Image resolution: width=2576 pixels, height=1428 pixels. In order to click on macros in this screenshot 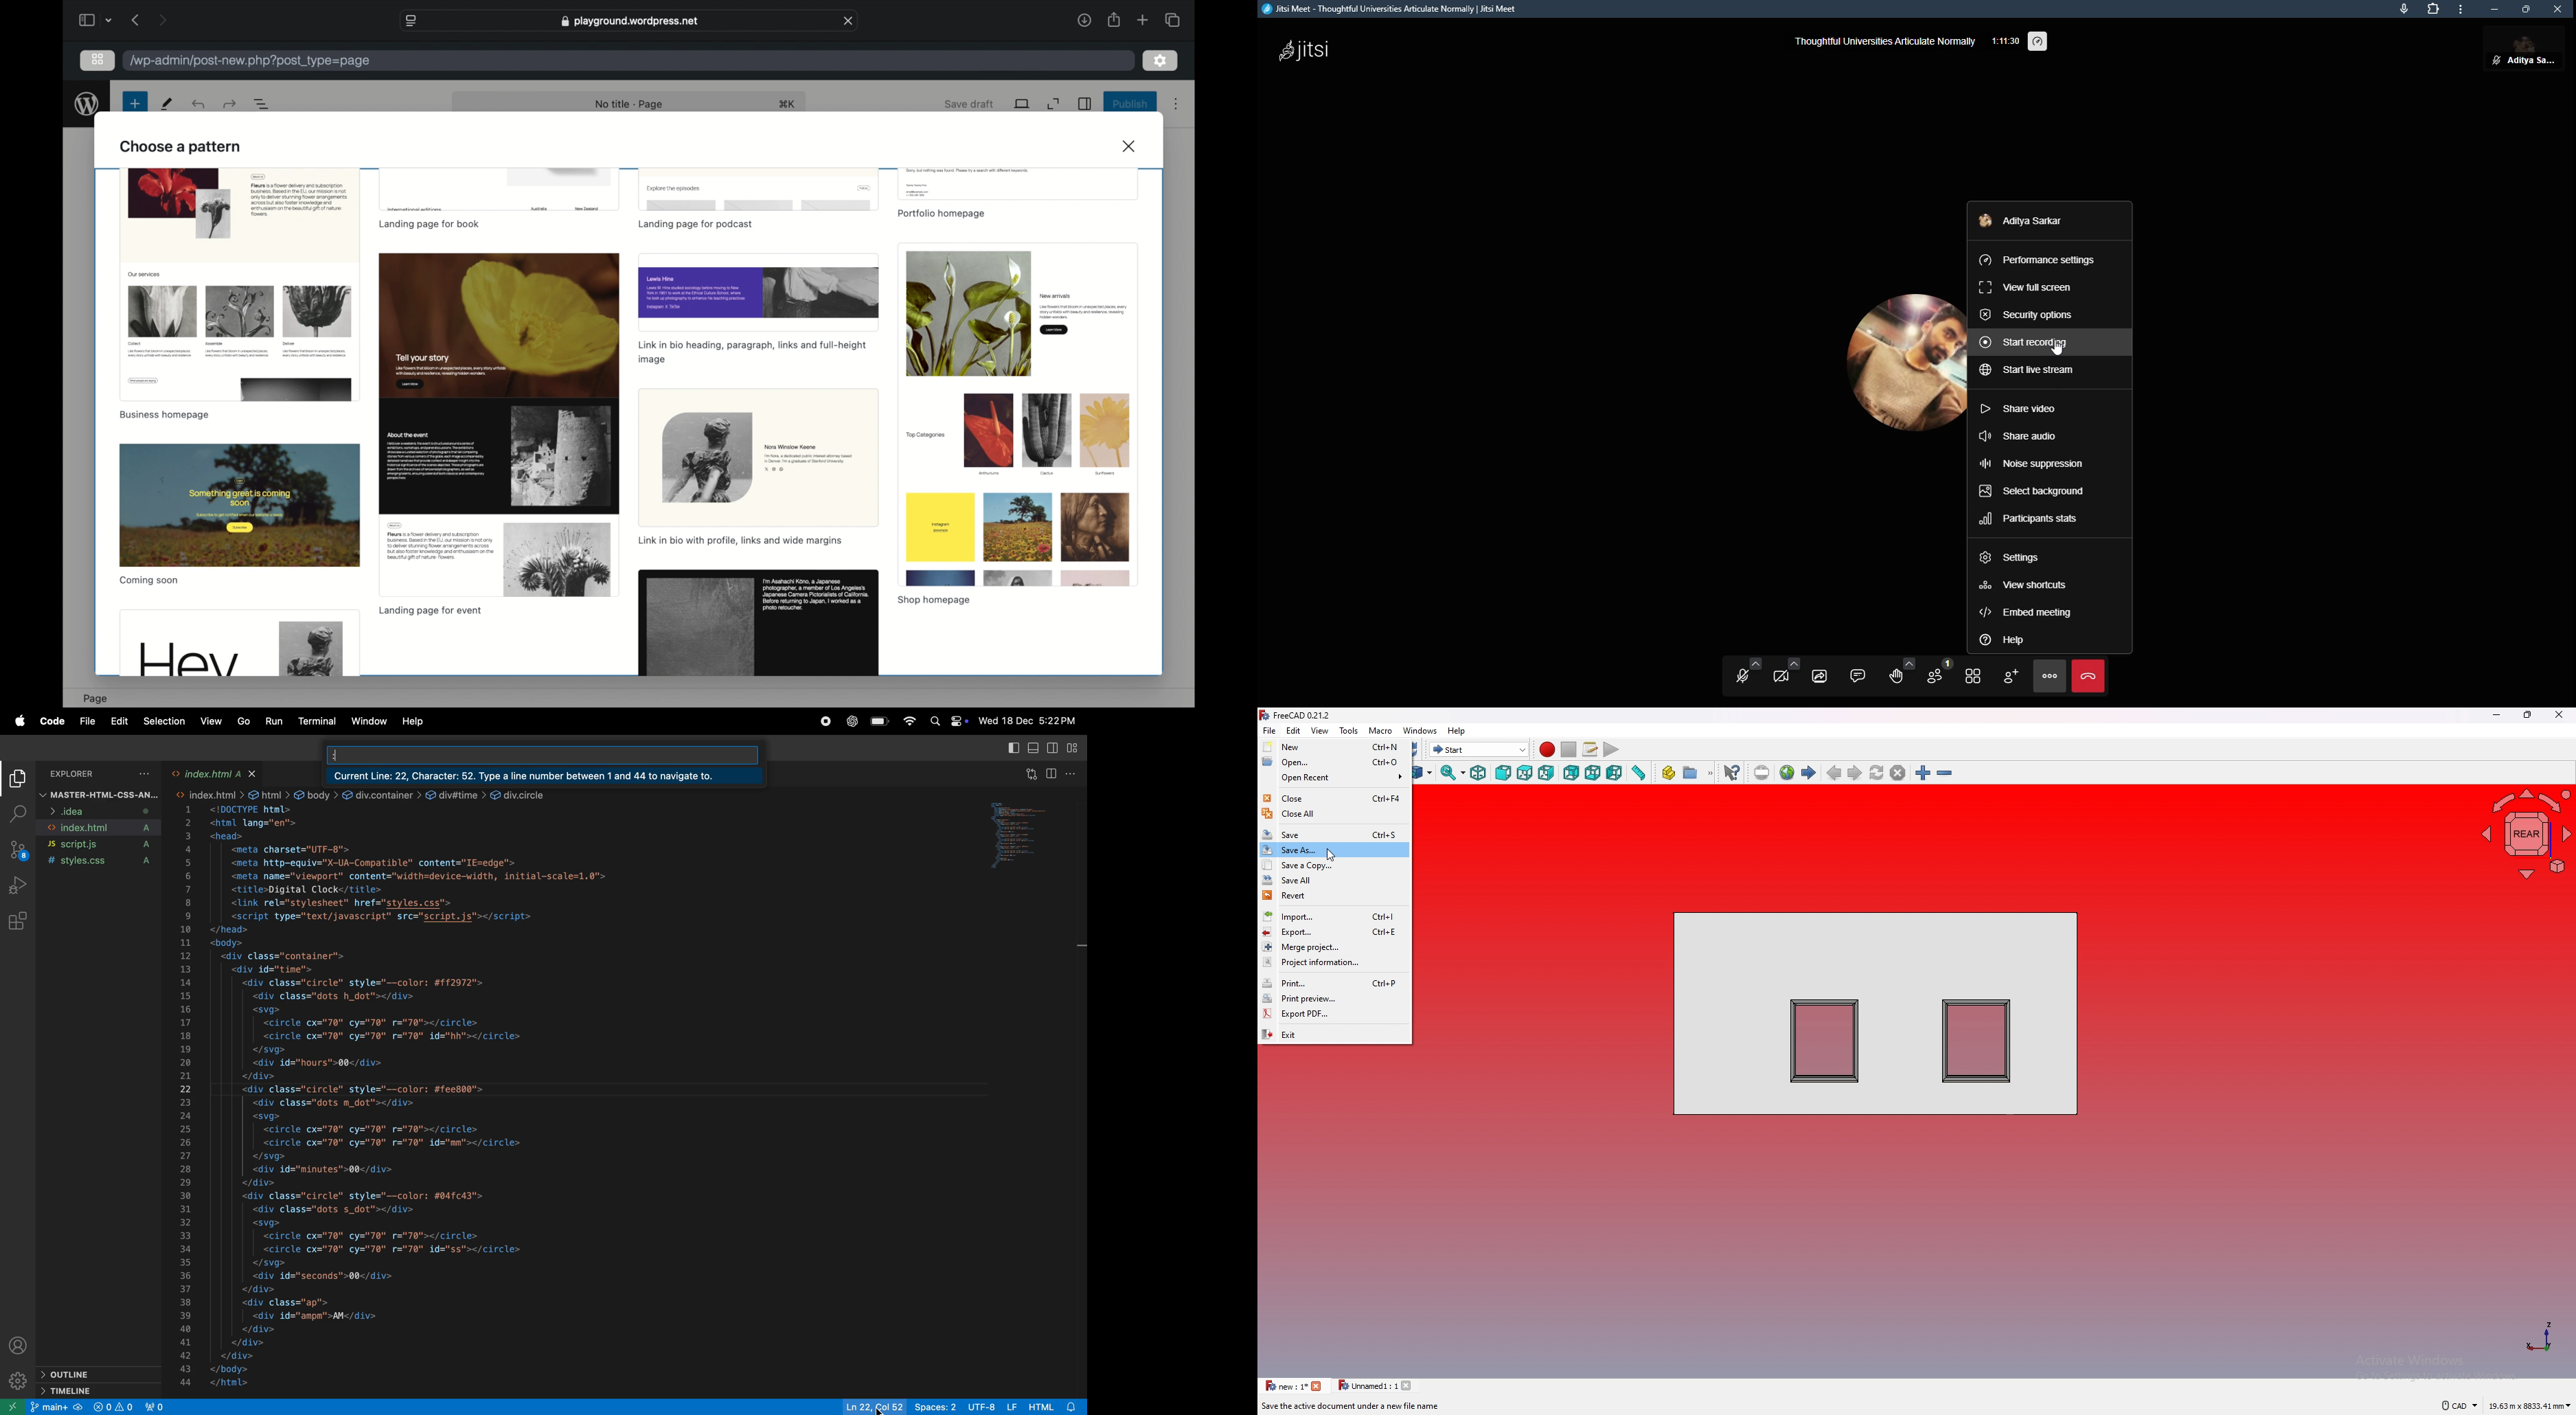, I will do `click(1590, 749)`.